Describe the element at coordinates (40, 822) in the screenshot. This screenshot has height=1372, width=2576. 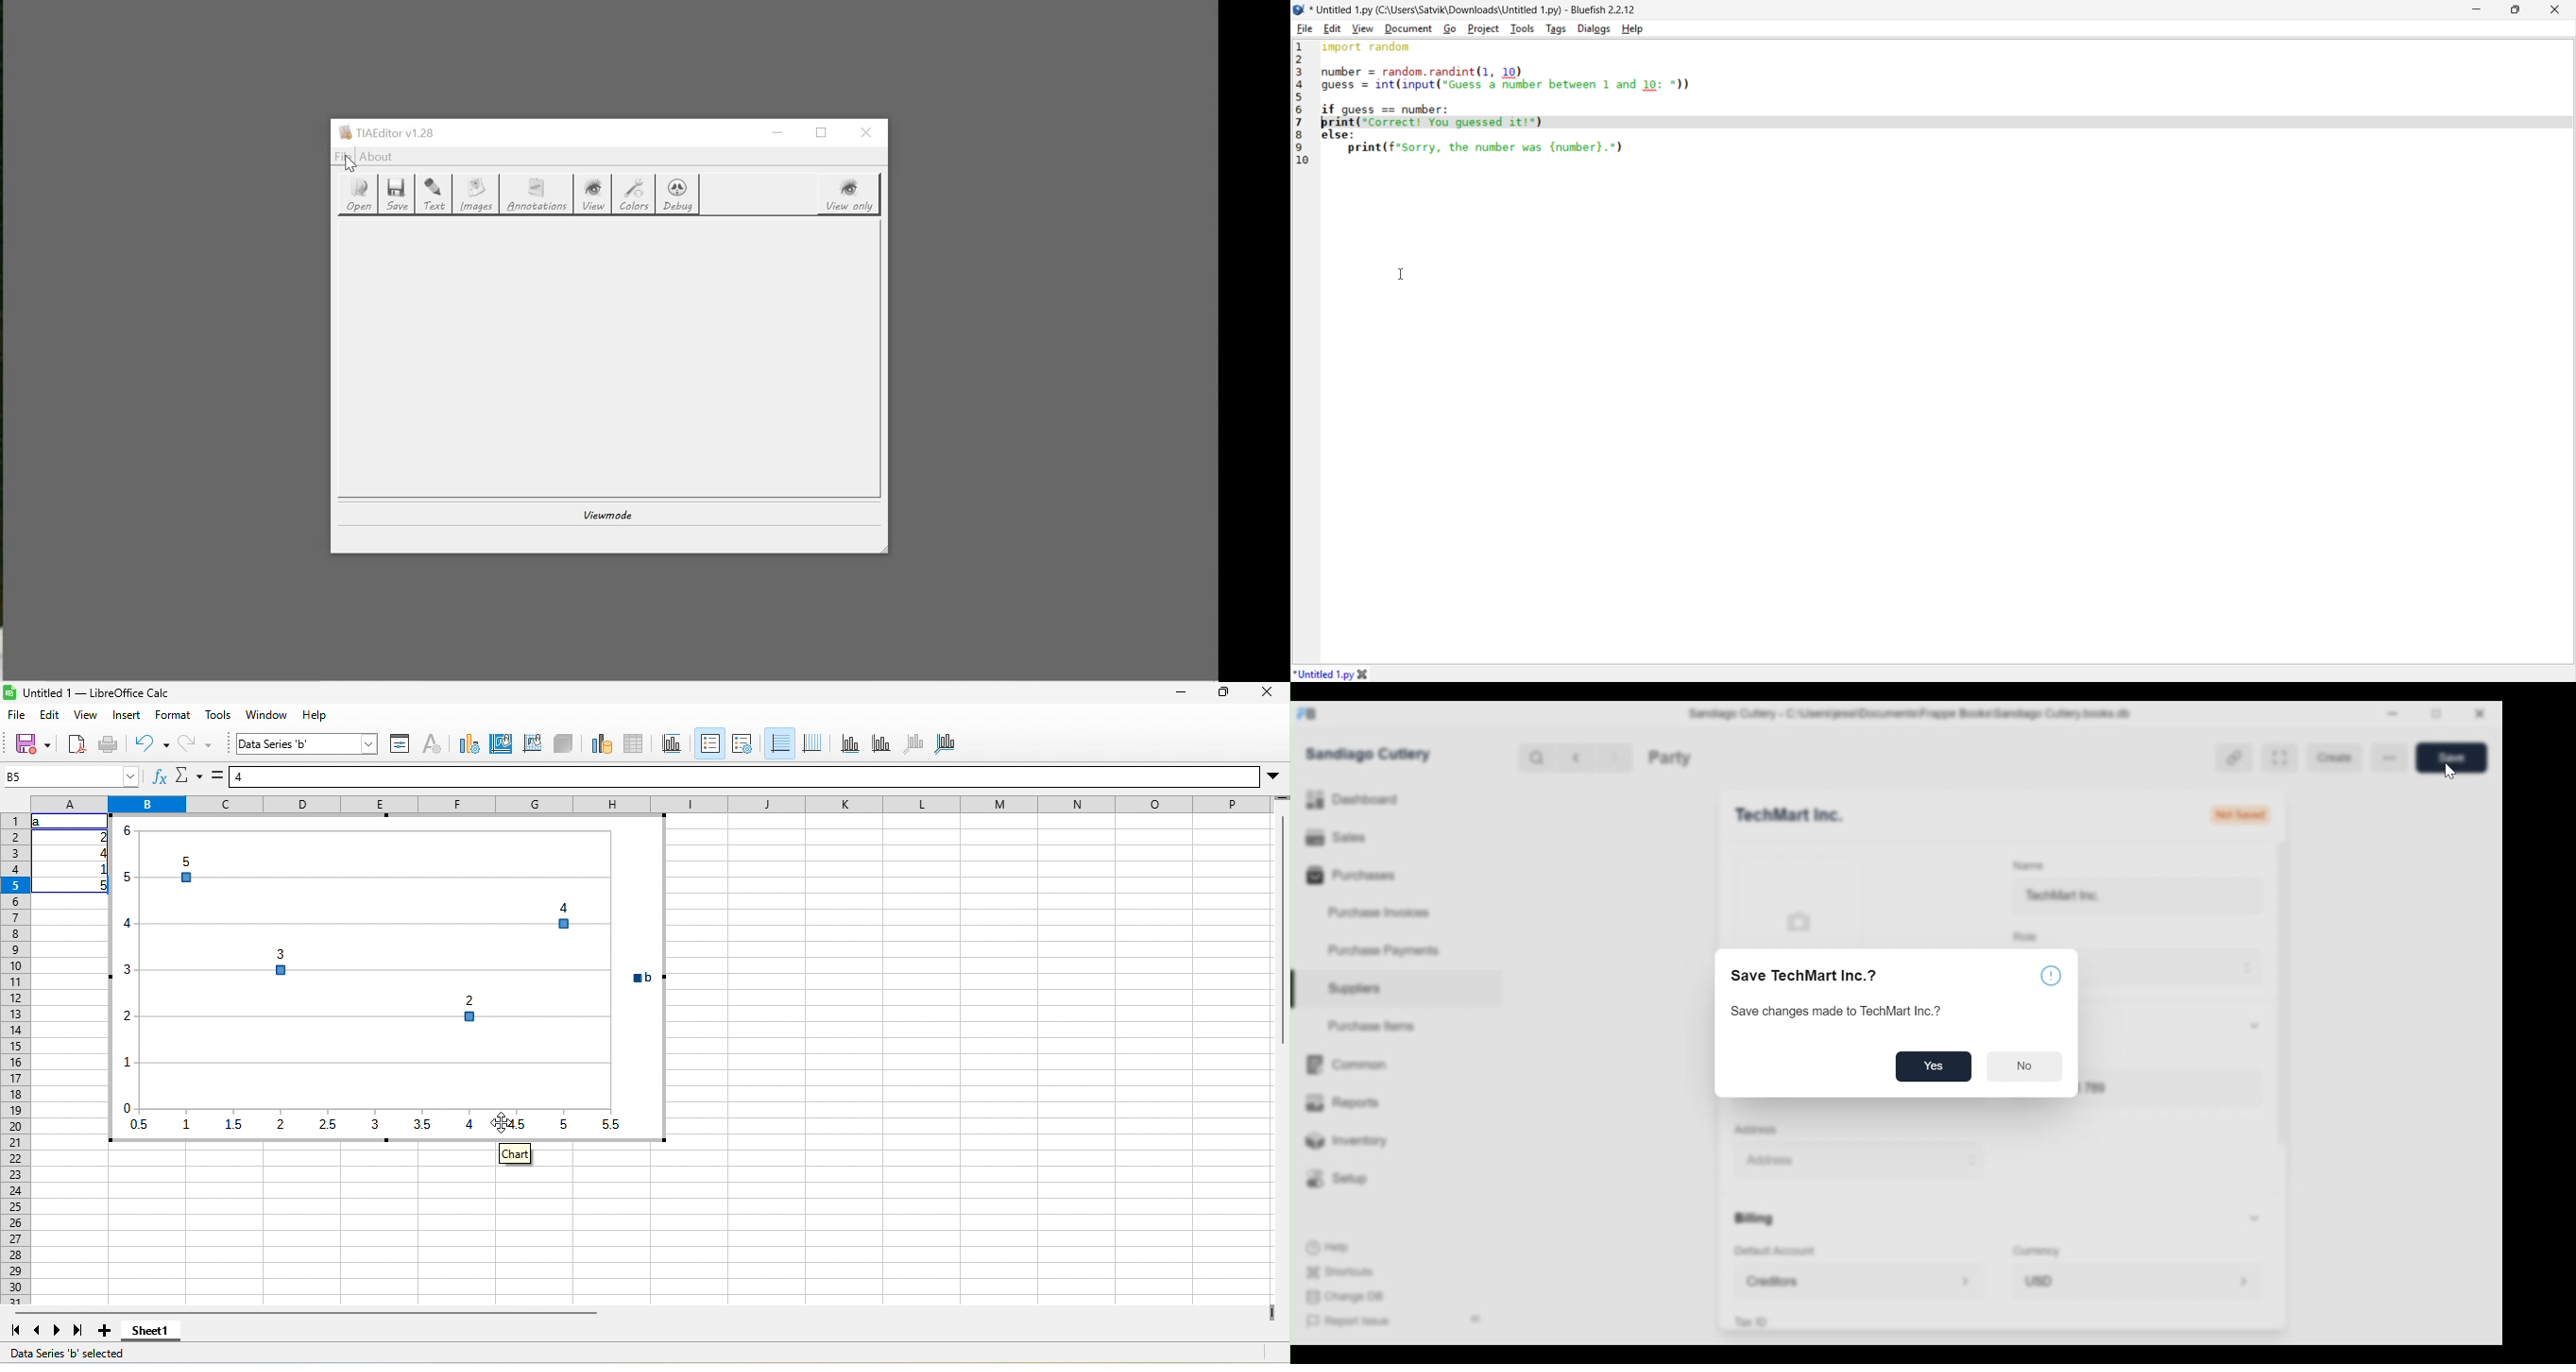
I see `a` at that location.